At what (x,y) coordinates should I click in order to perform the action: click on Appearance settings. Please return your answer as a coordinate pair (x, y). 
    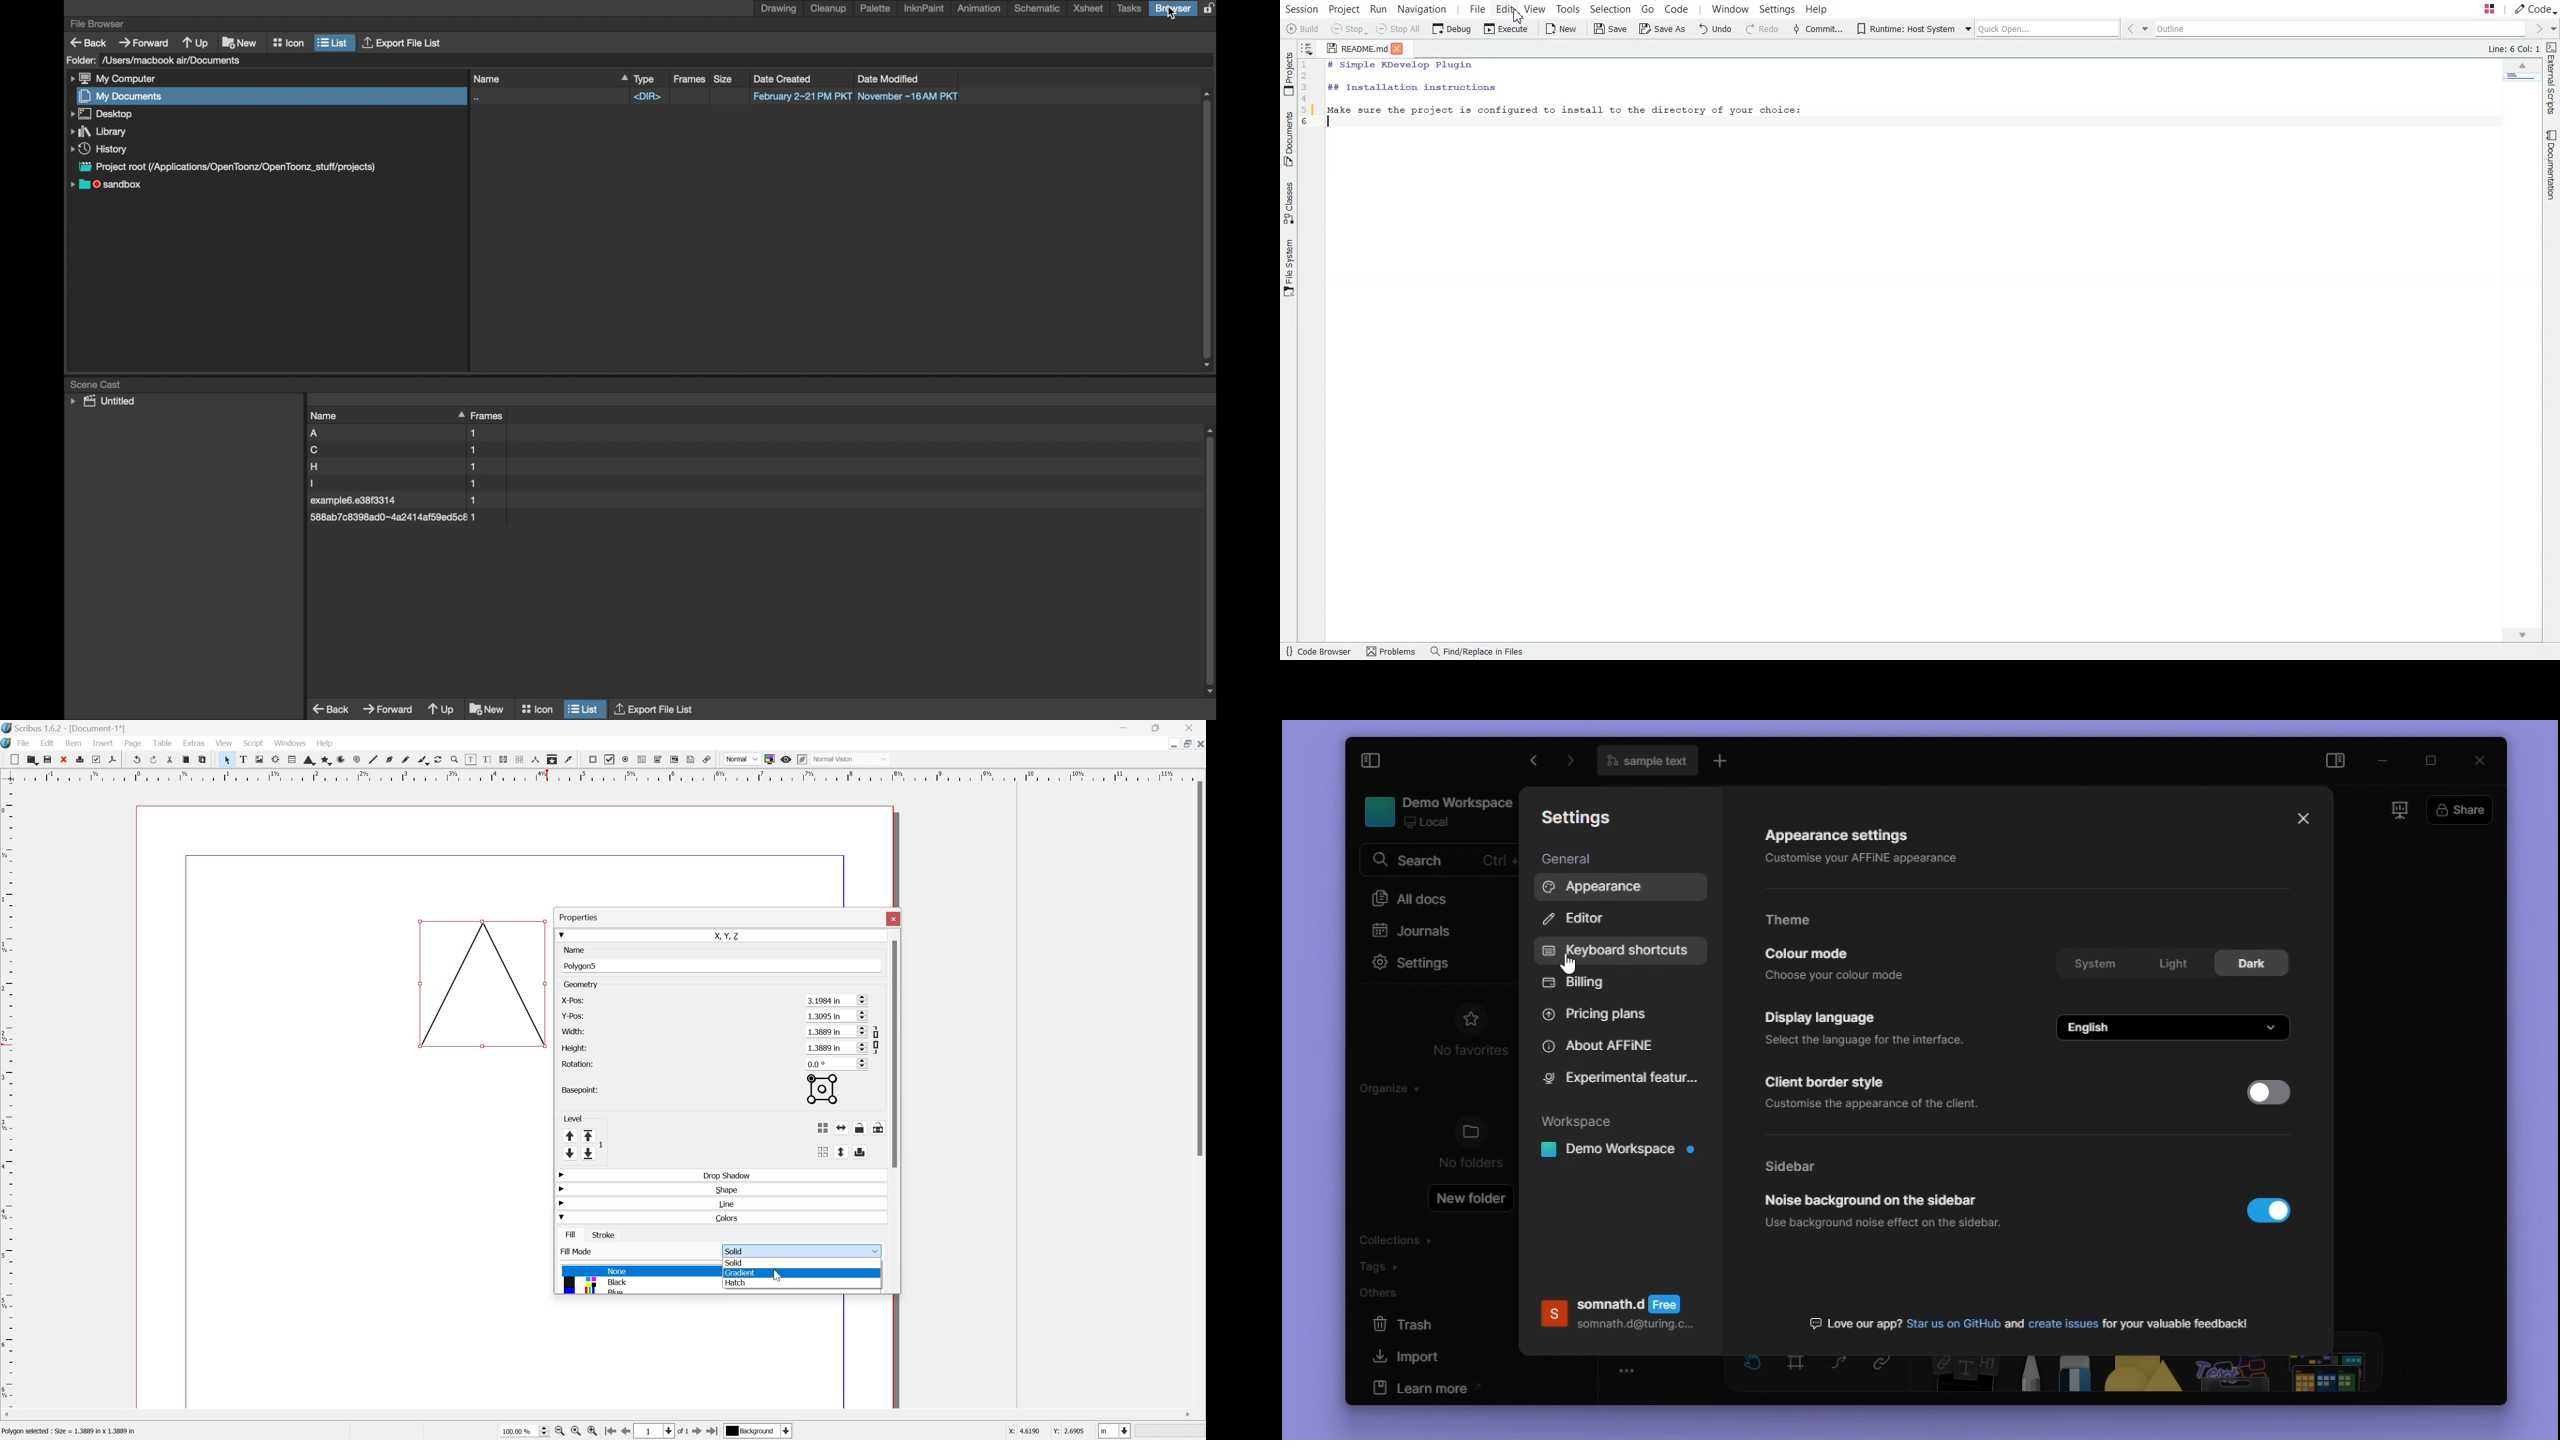
    Looking at the image, I should click on (1861, 850).